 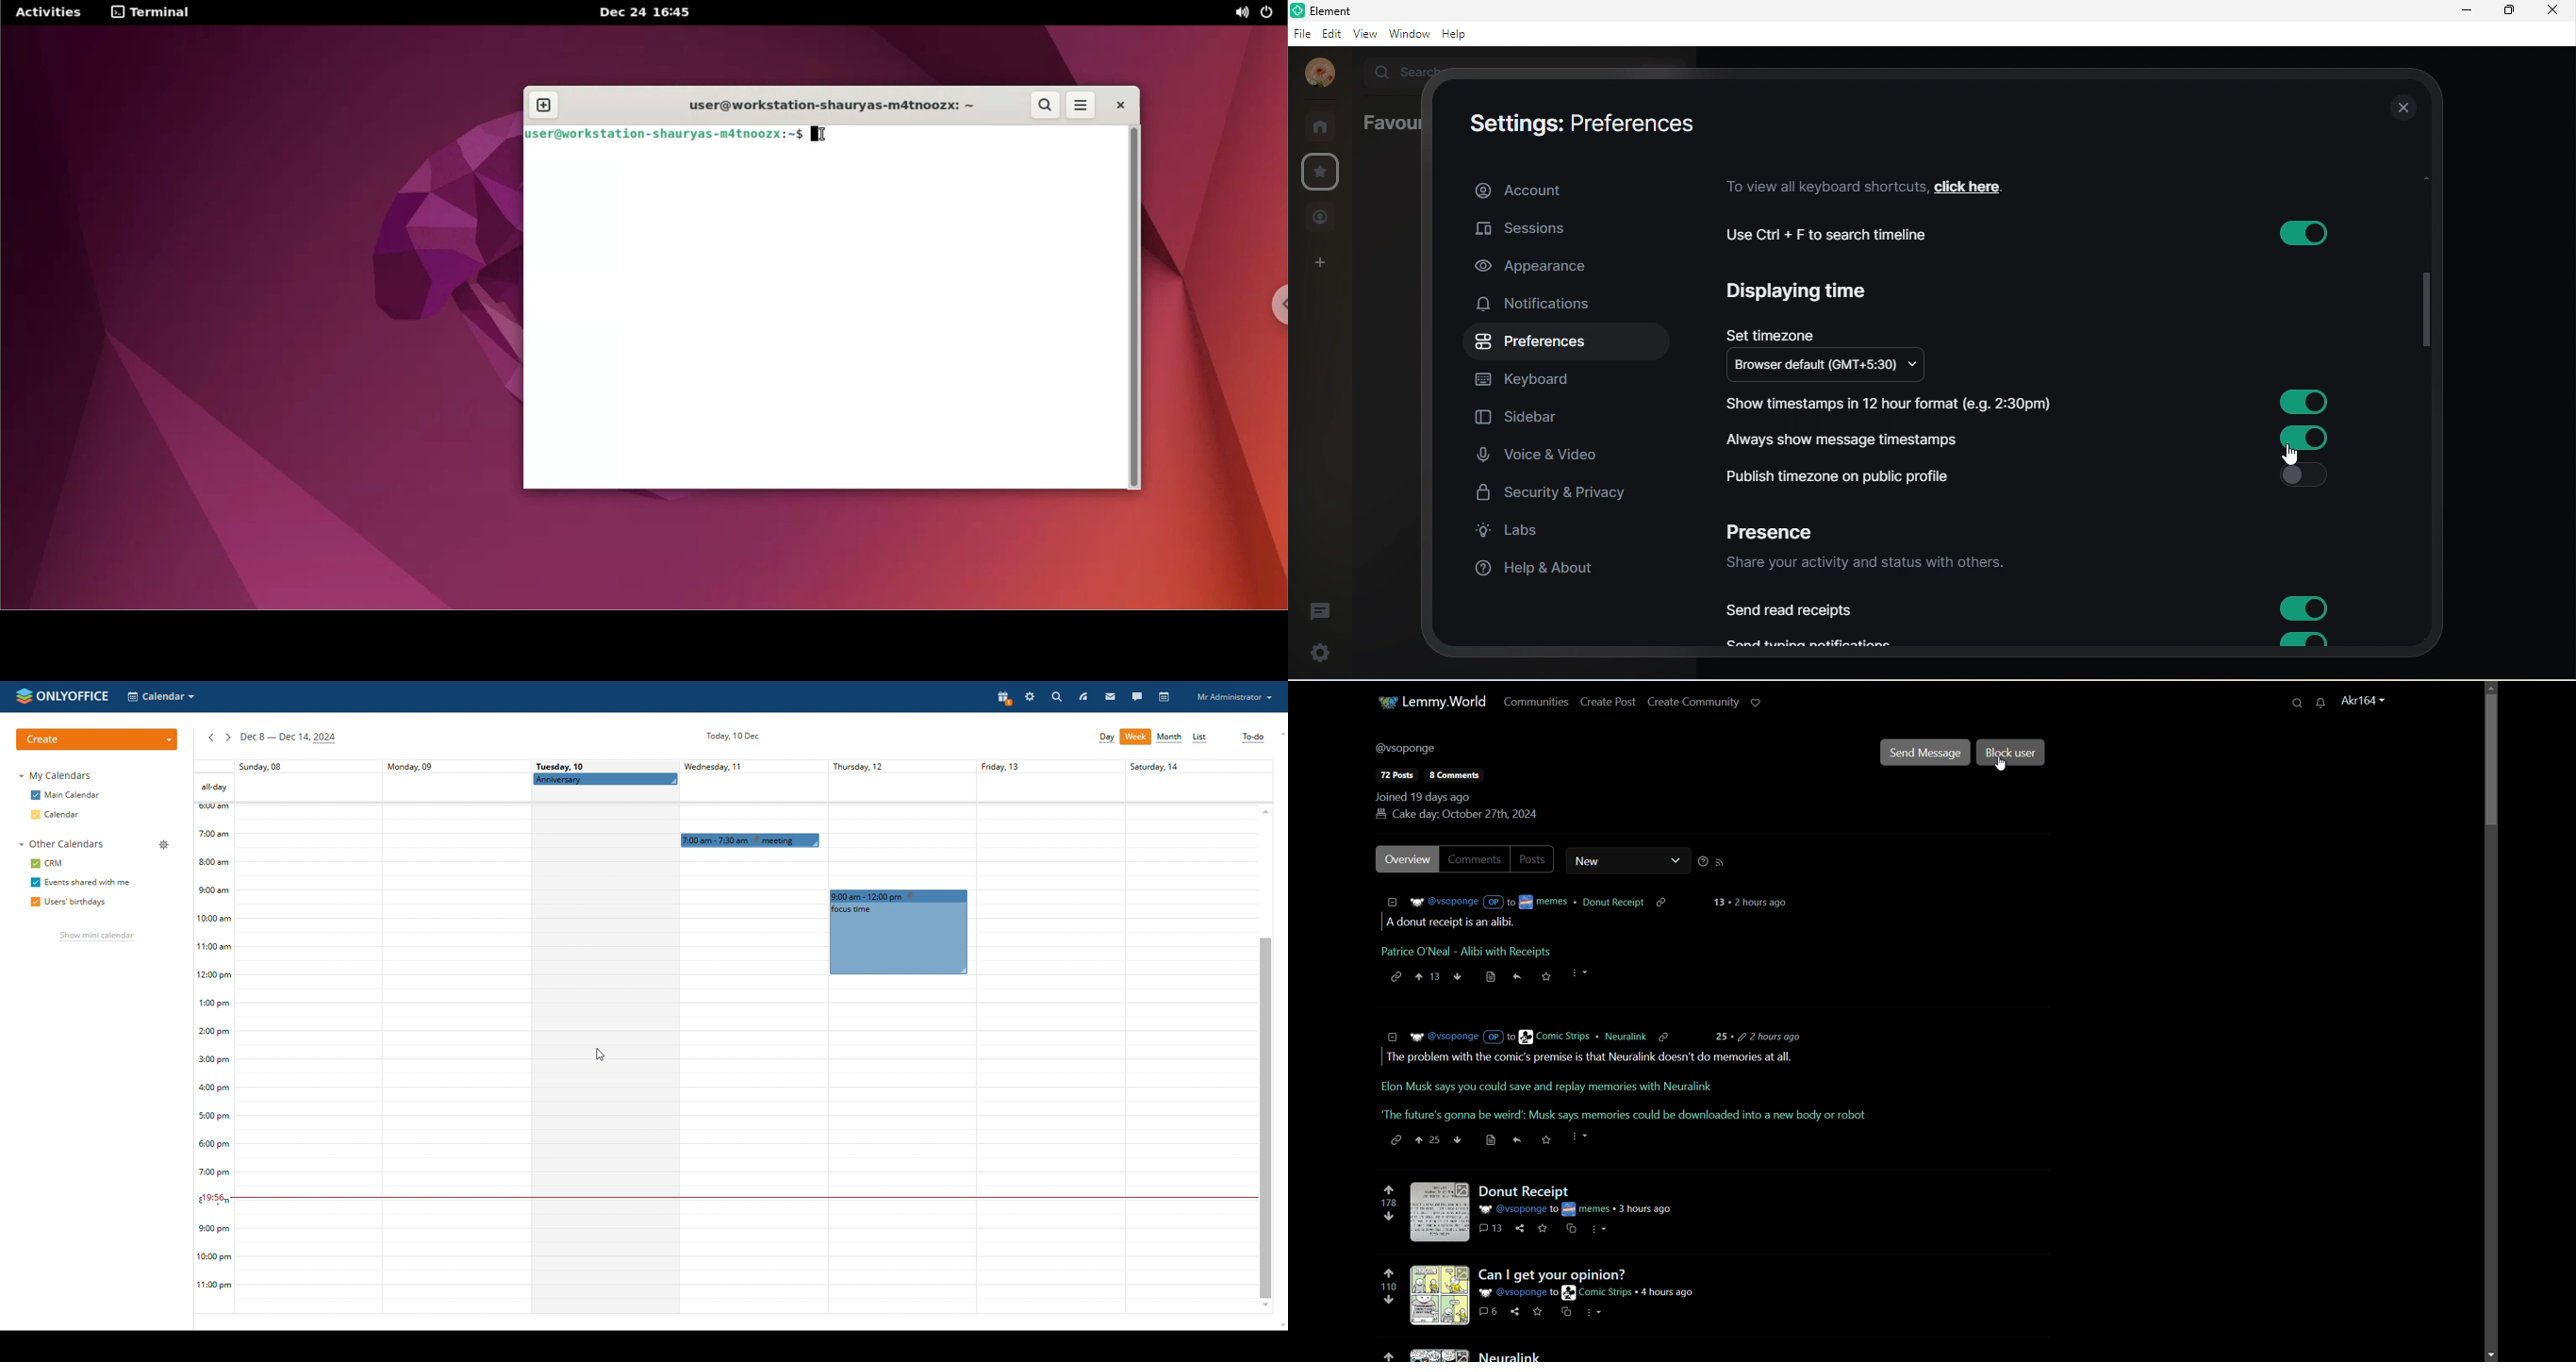 I want to click on threads, so click(x=1327, y=606).